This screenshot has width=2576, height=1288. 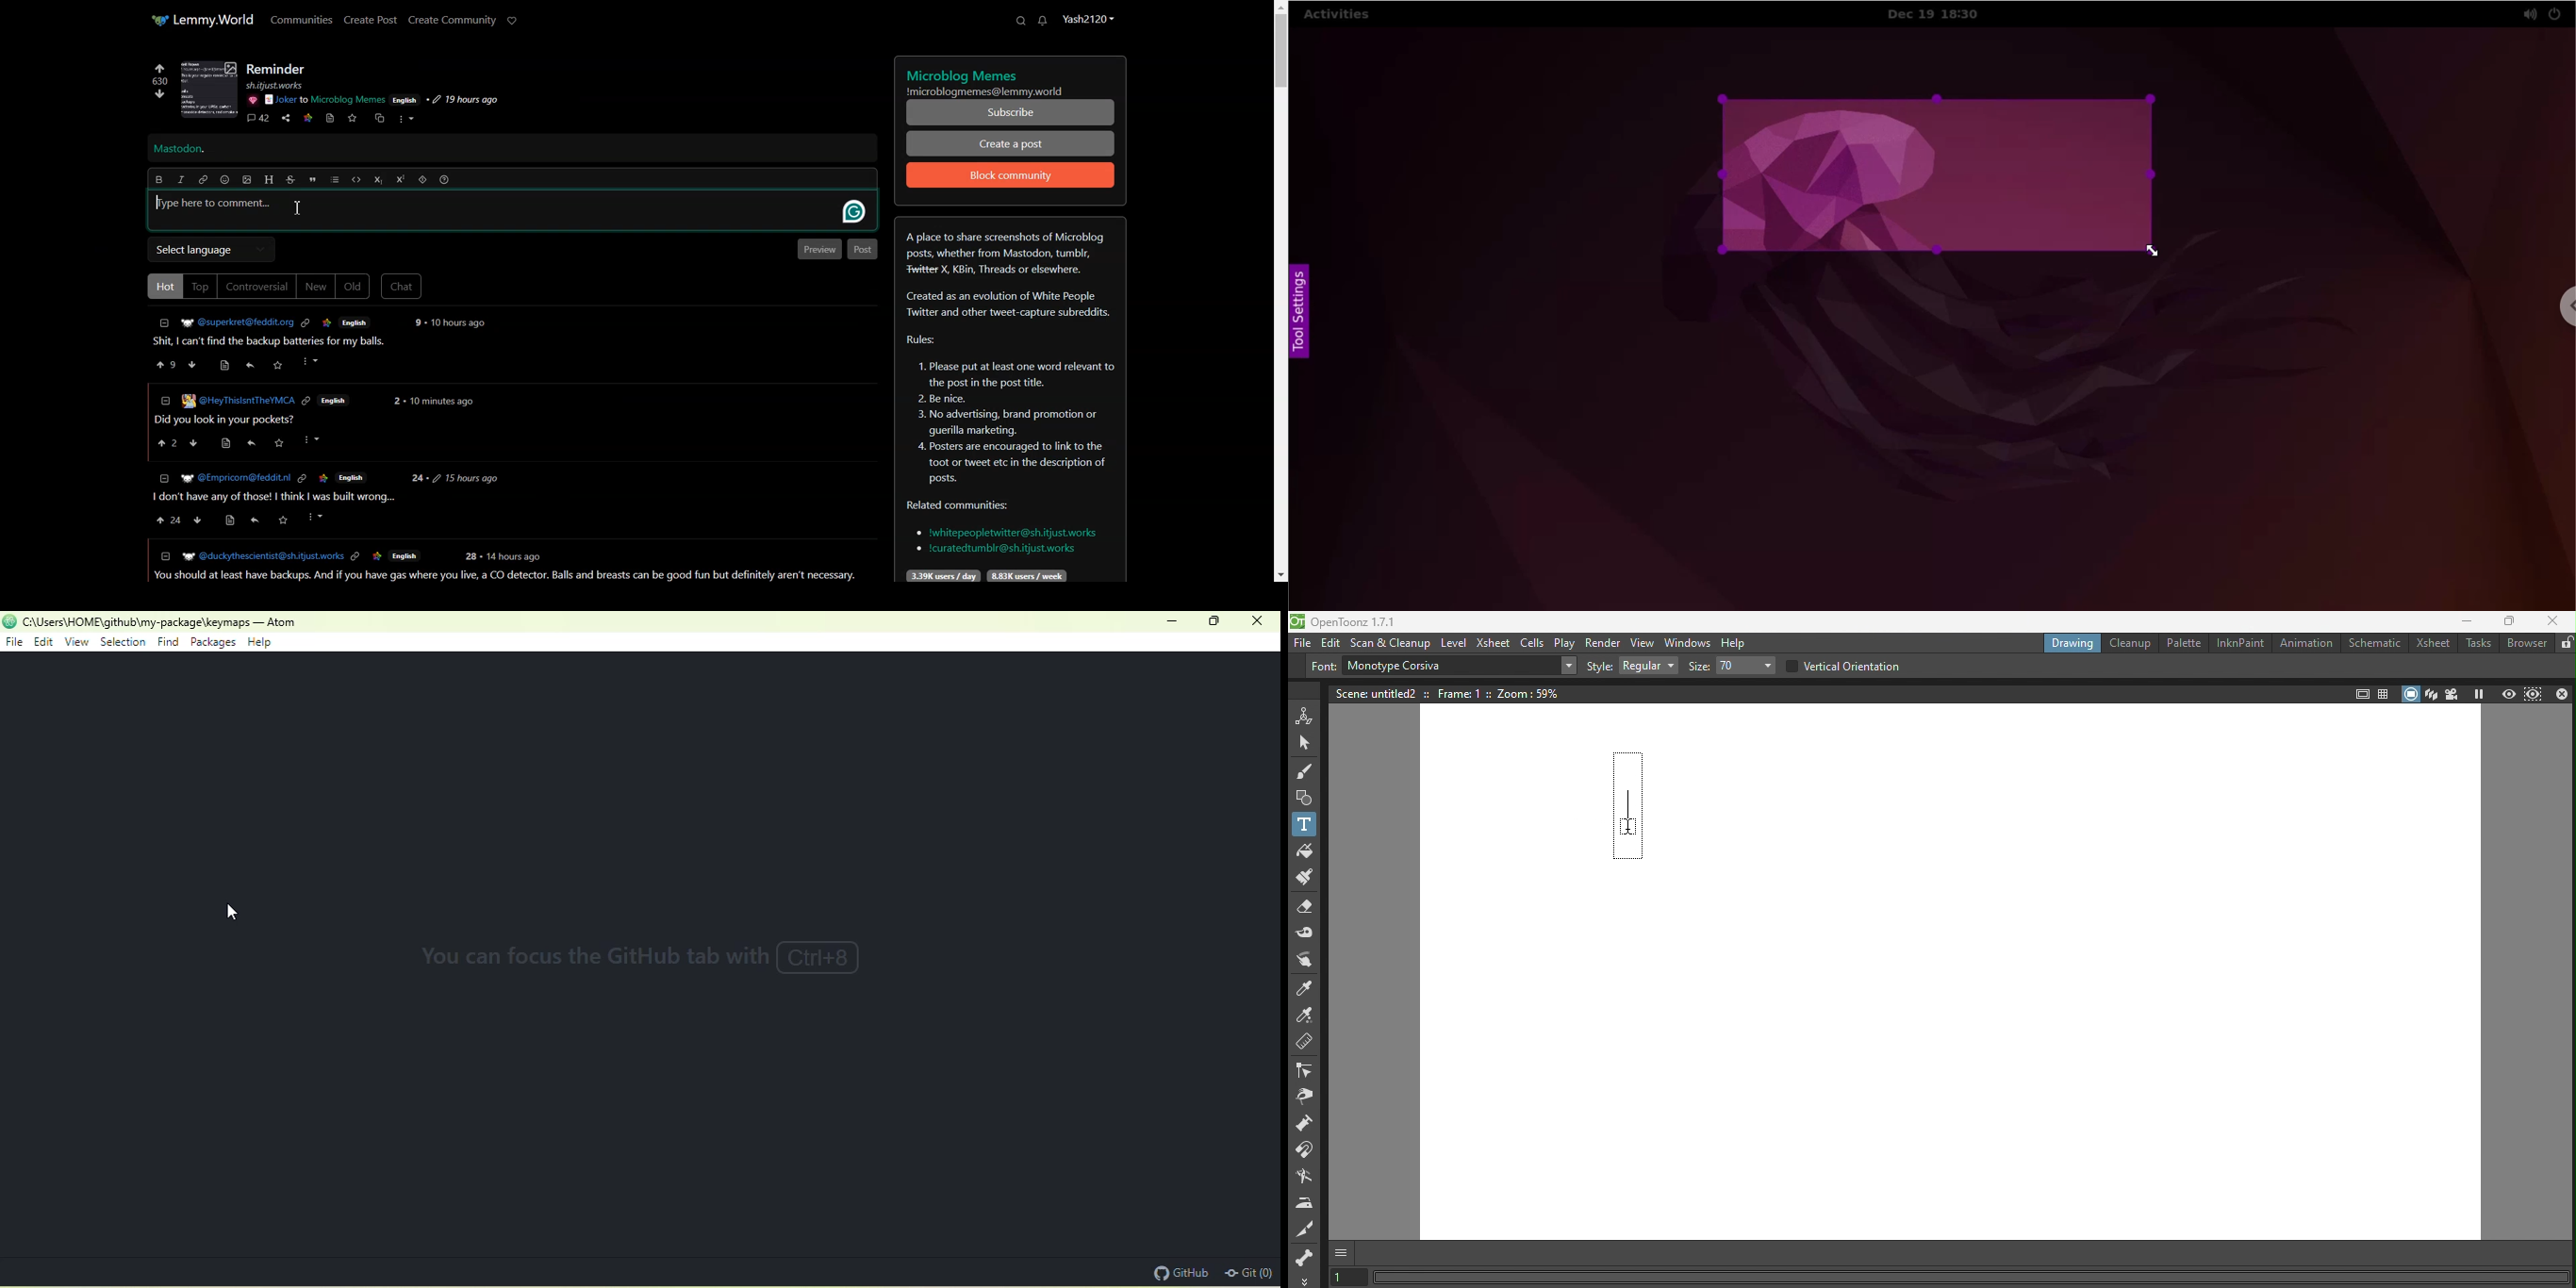 I want to click on Close, so click(x=2564, y=697).